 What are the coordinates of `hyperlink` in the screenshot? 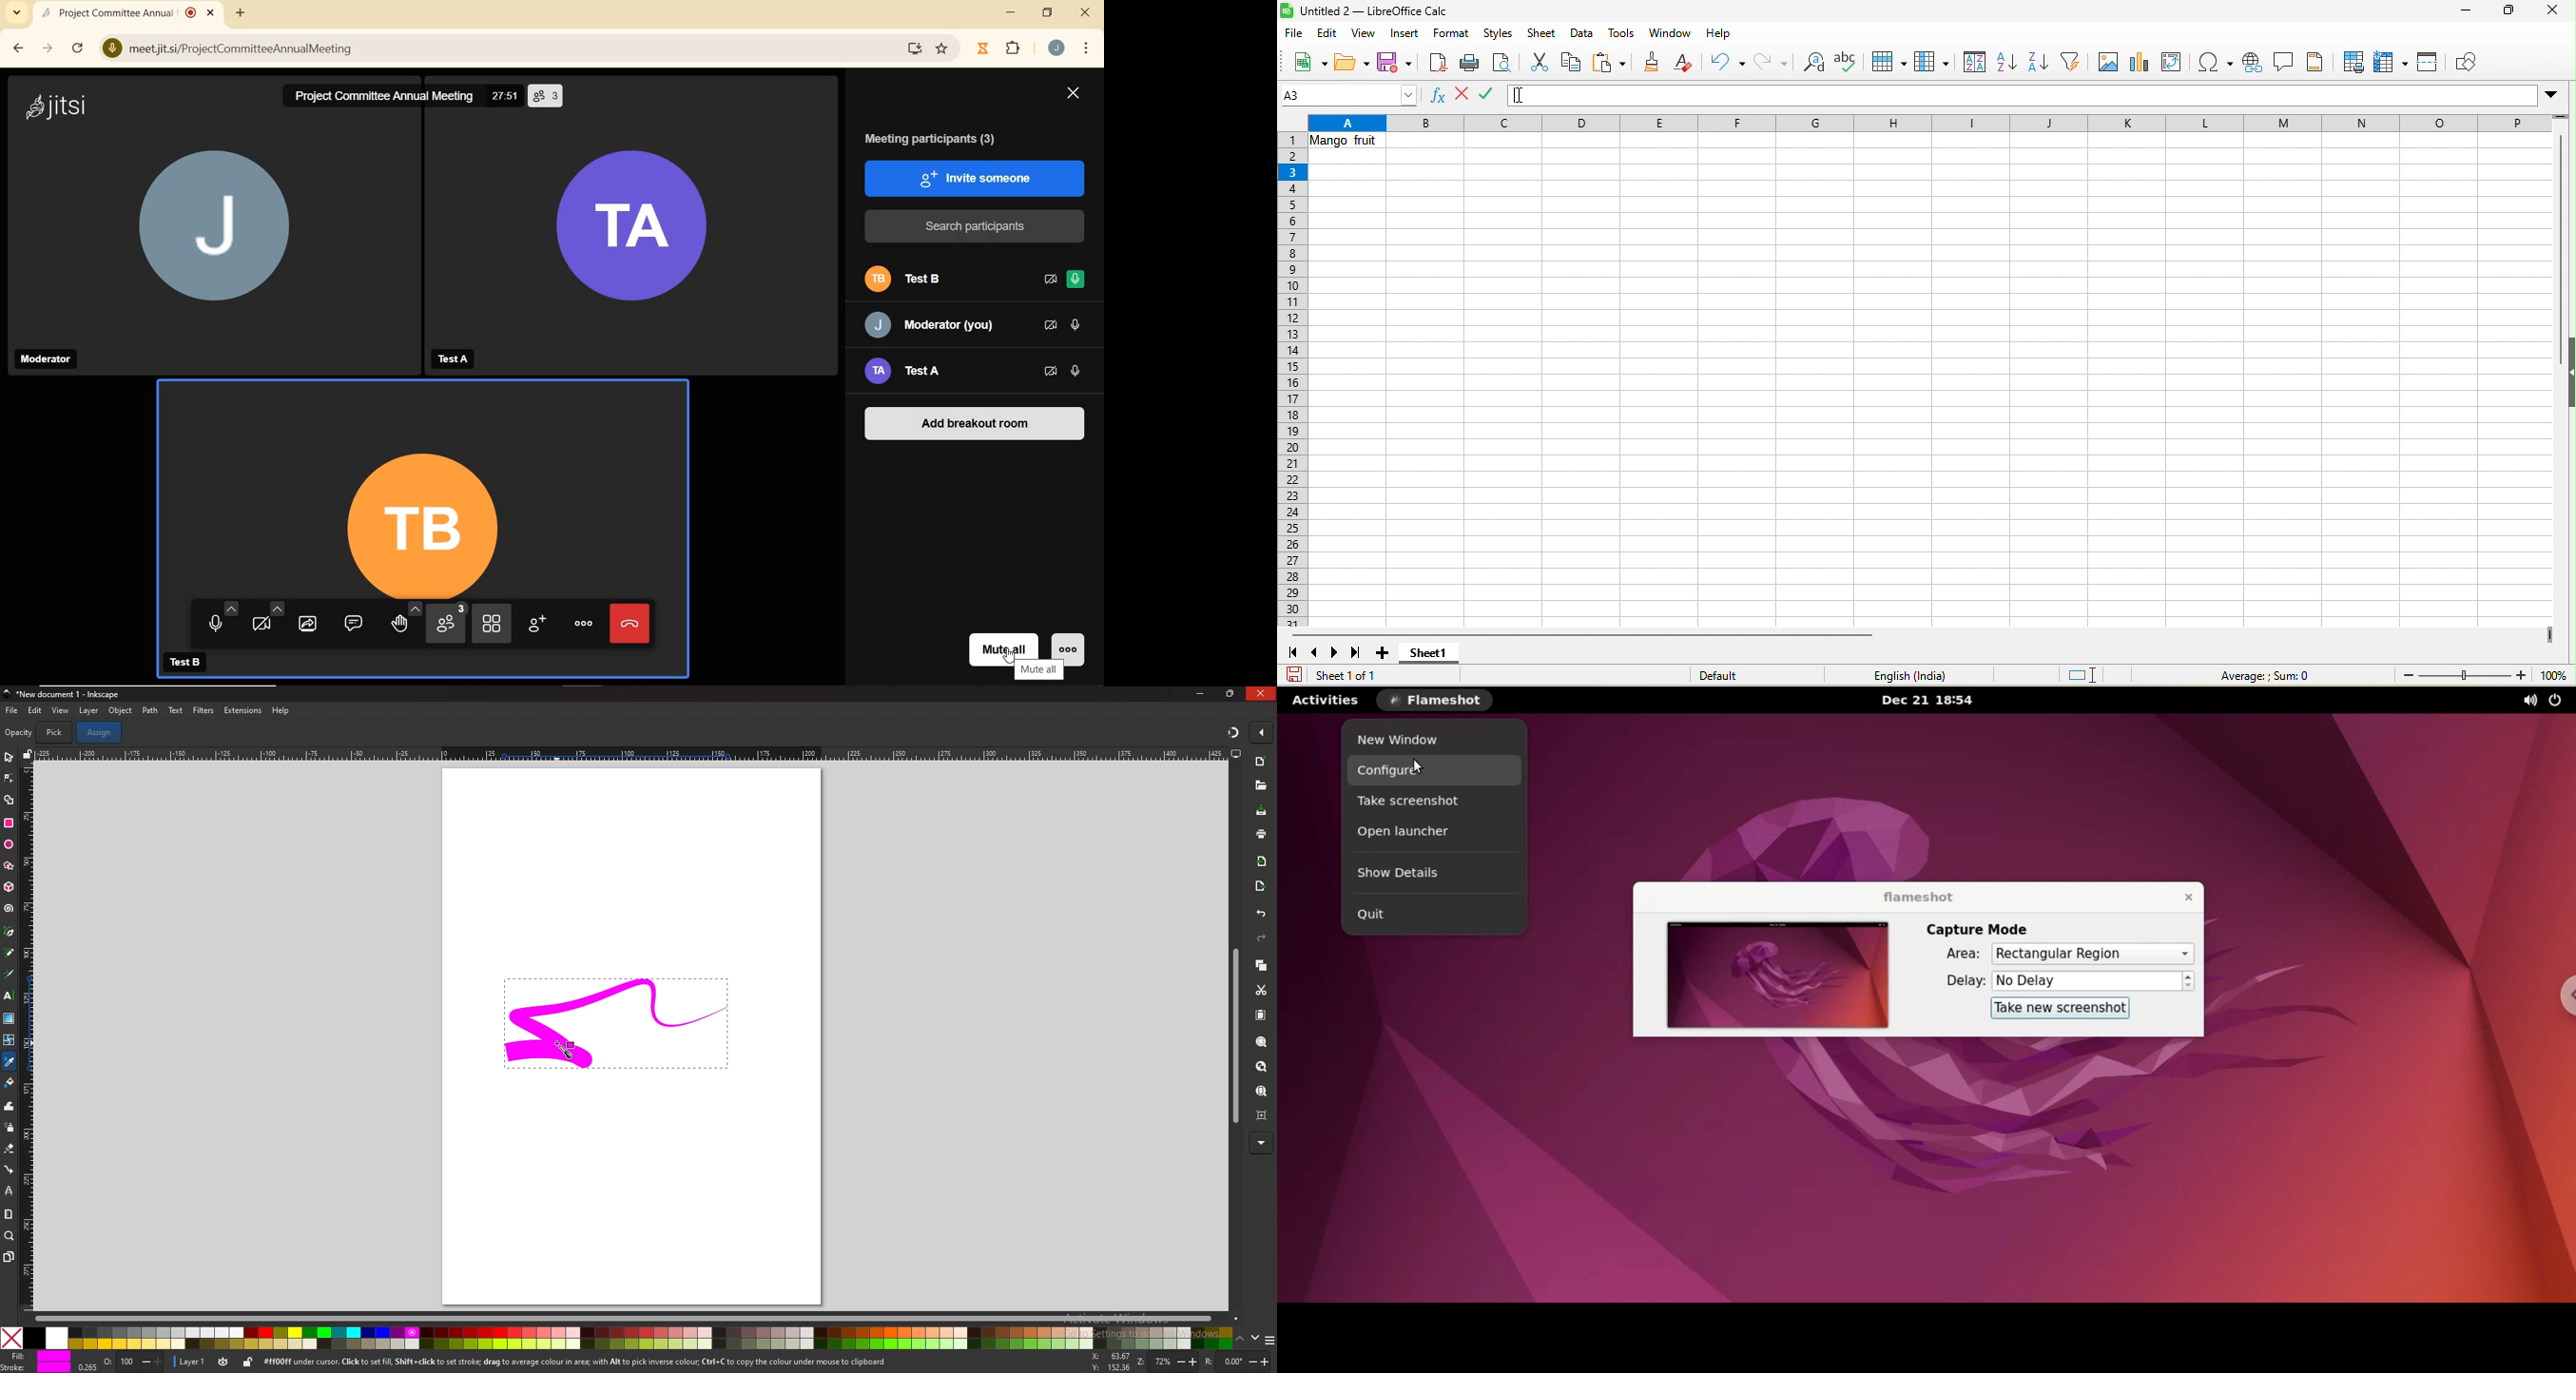 It's located at (2255, 64).